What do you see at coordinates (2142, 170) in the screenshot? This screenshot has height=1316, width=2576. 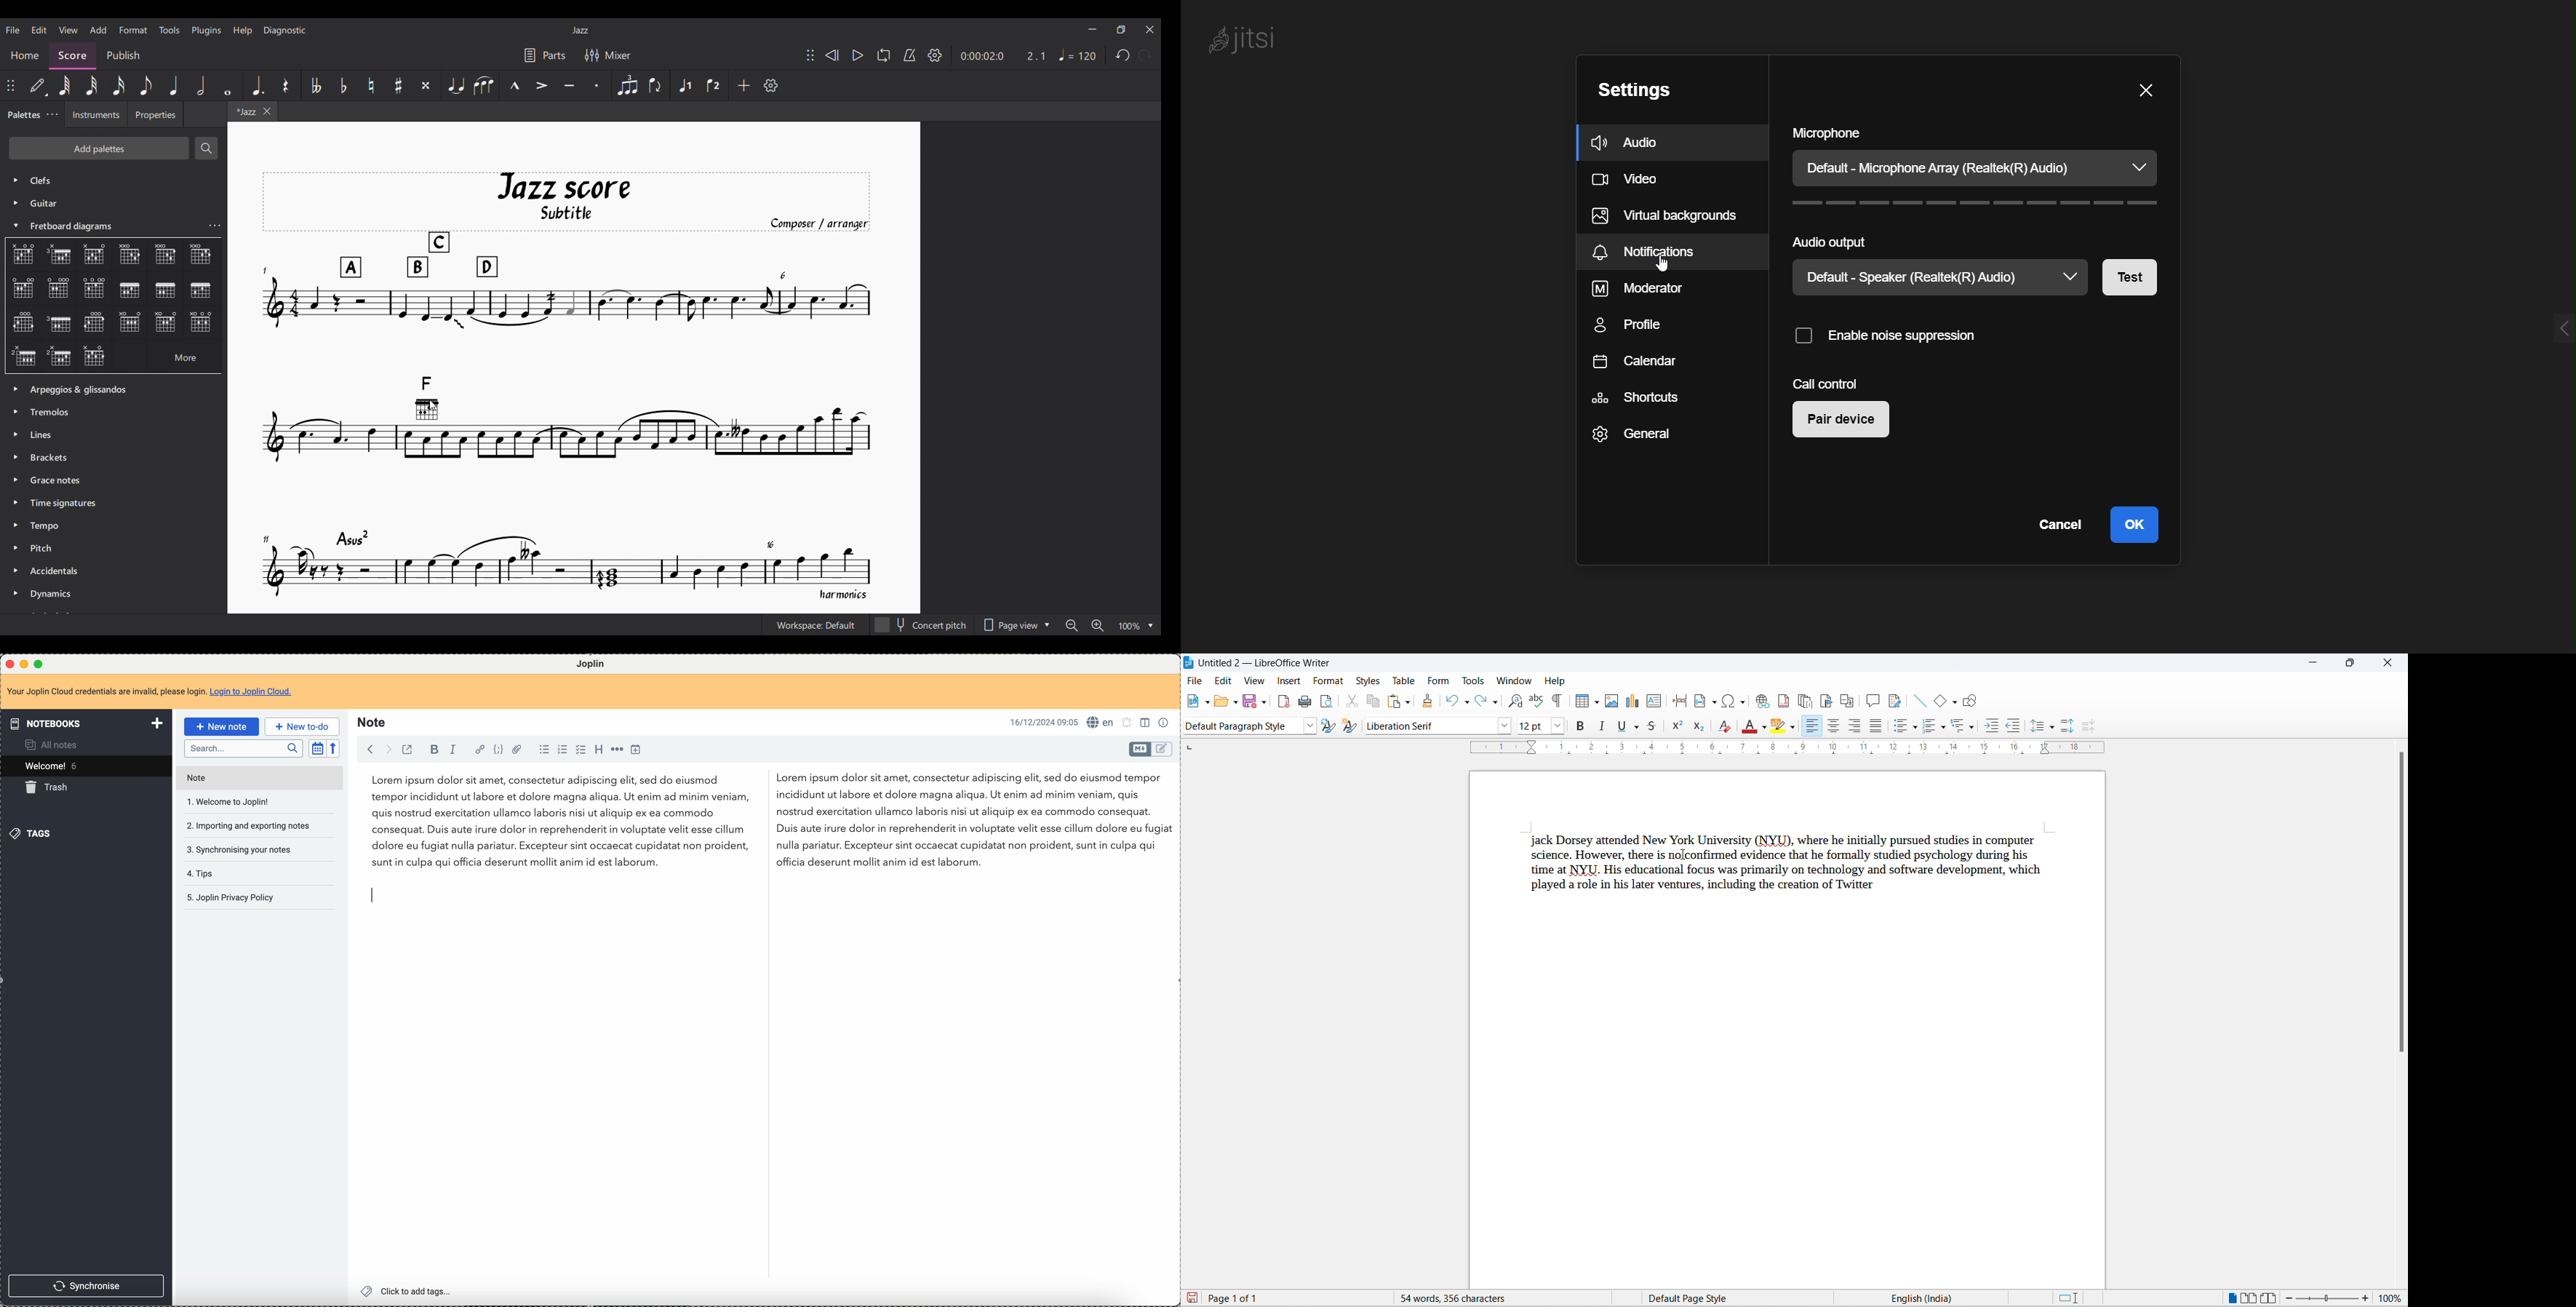 I see `microphone dropdown` at bounding box center [2142, 170].